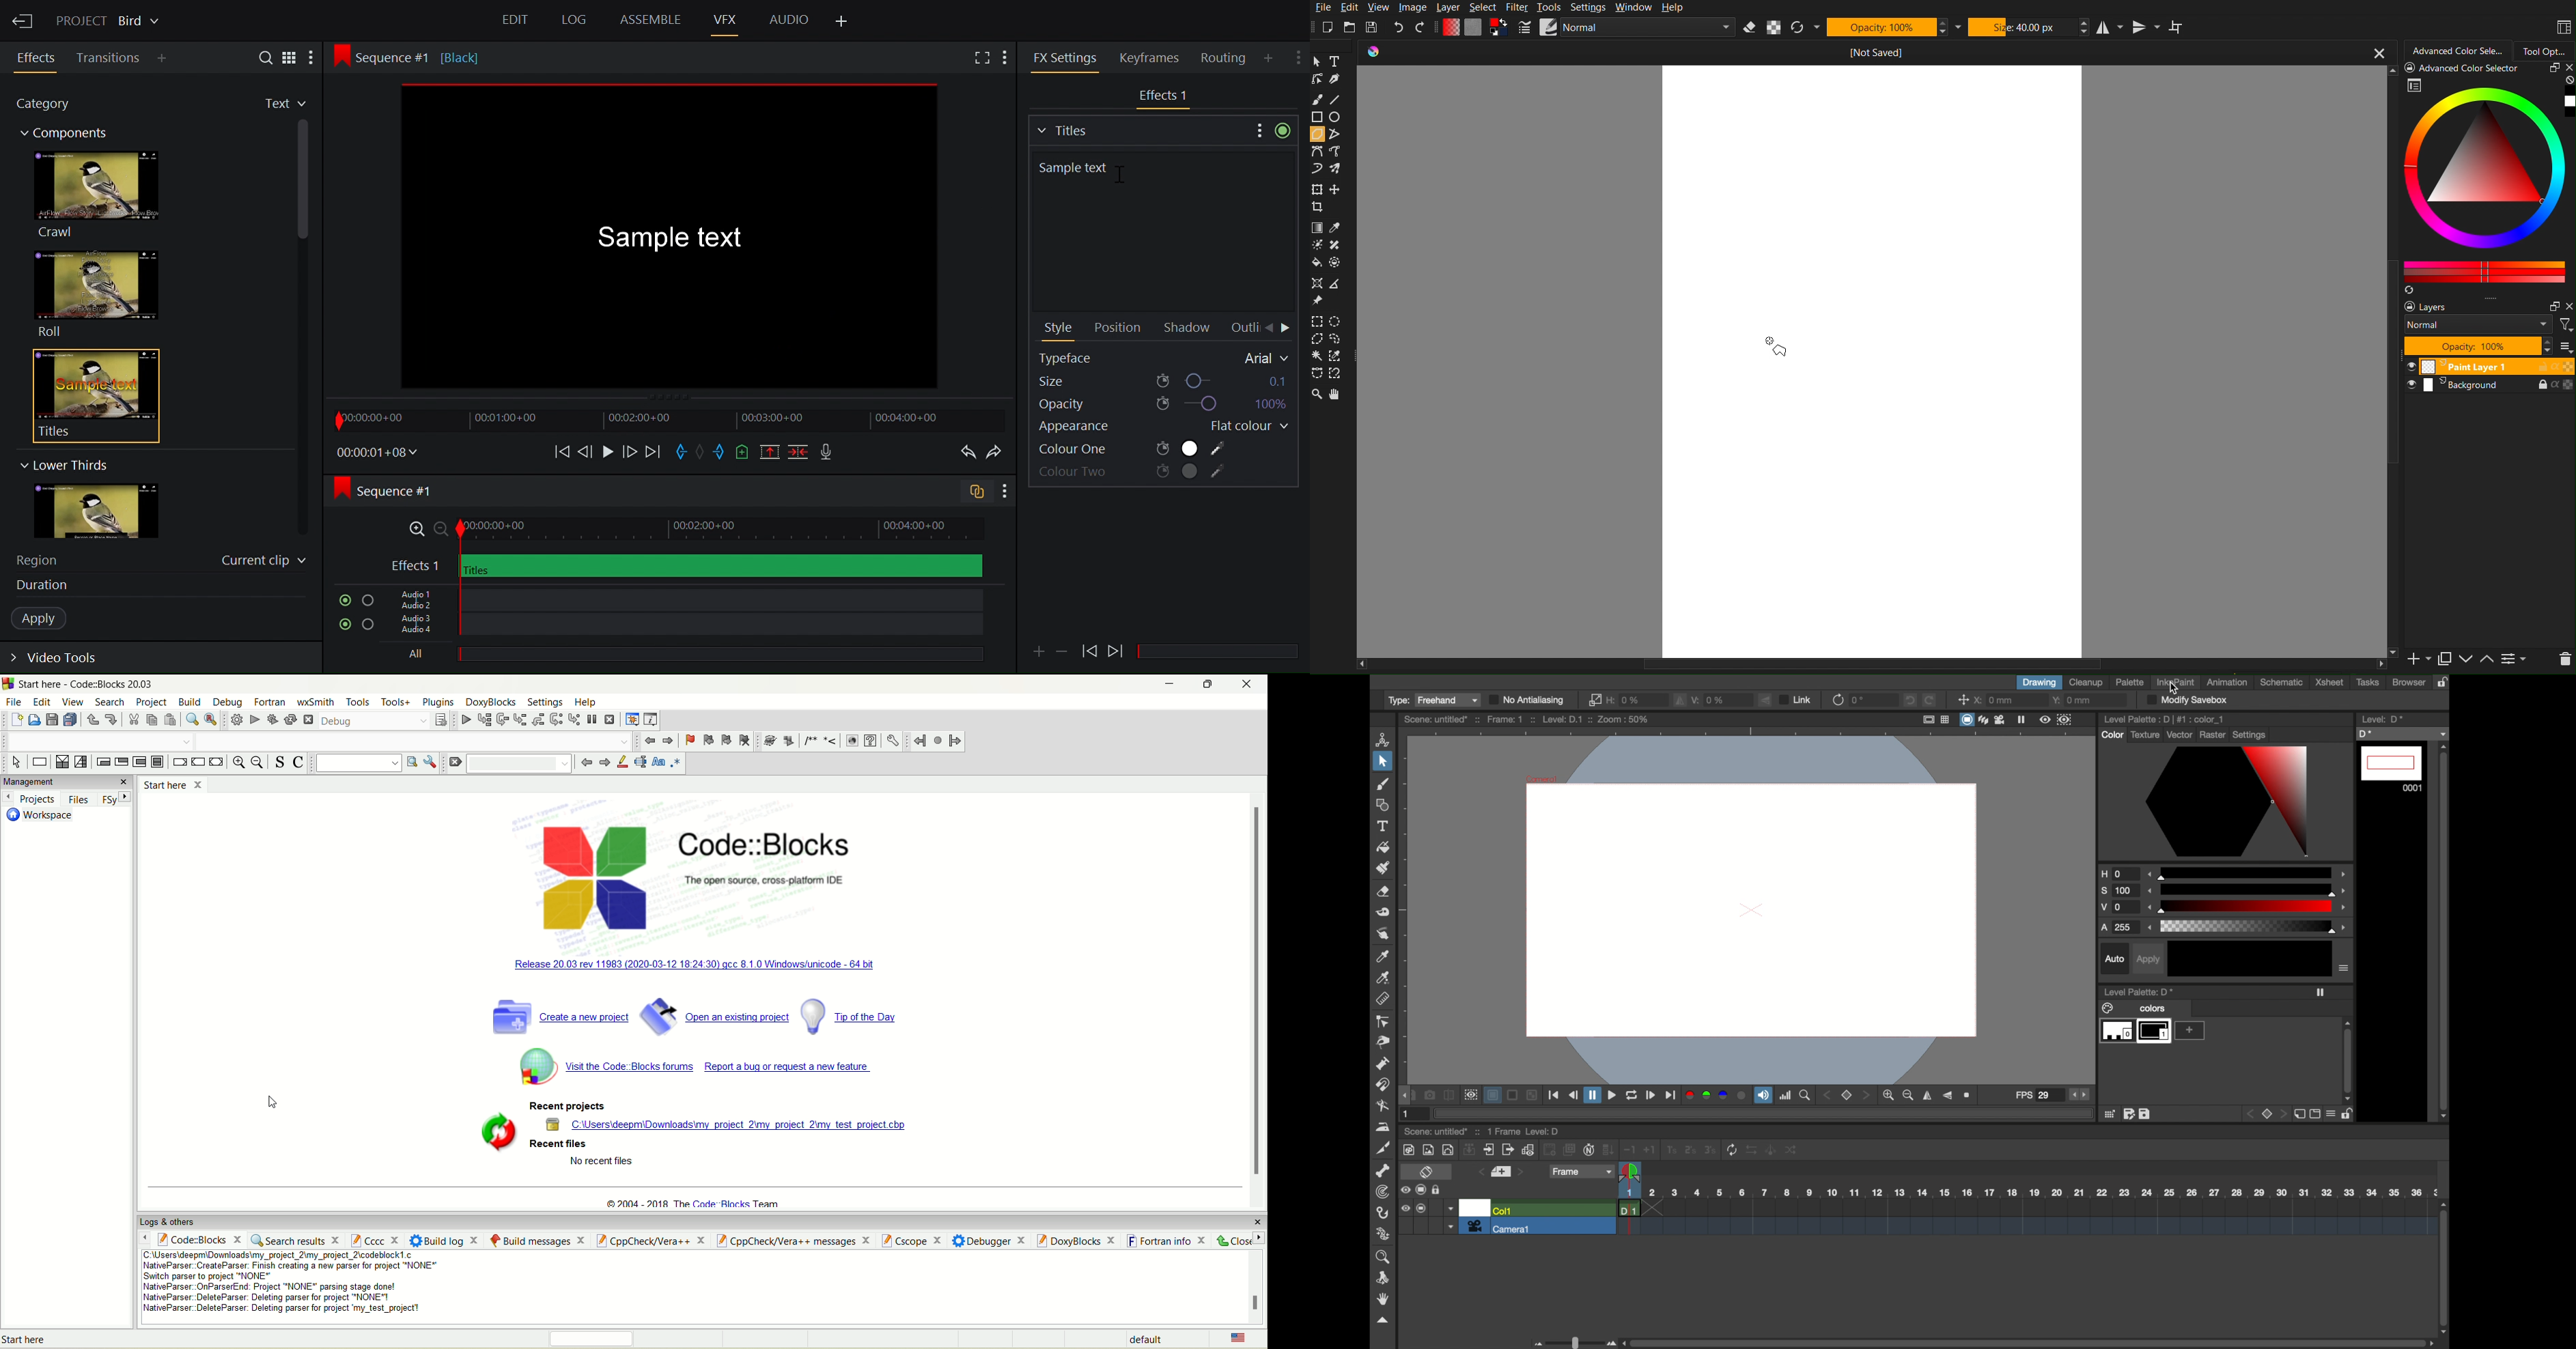 The image size is (2576, 1372). Describe the element at coordinates (651, 720) in the screenshot. I see `various info` at that location.